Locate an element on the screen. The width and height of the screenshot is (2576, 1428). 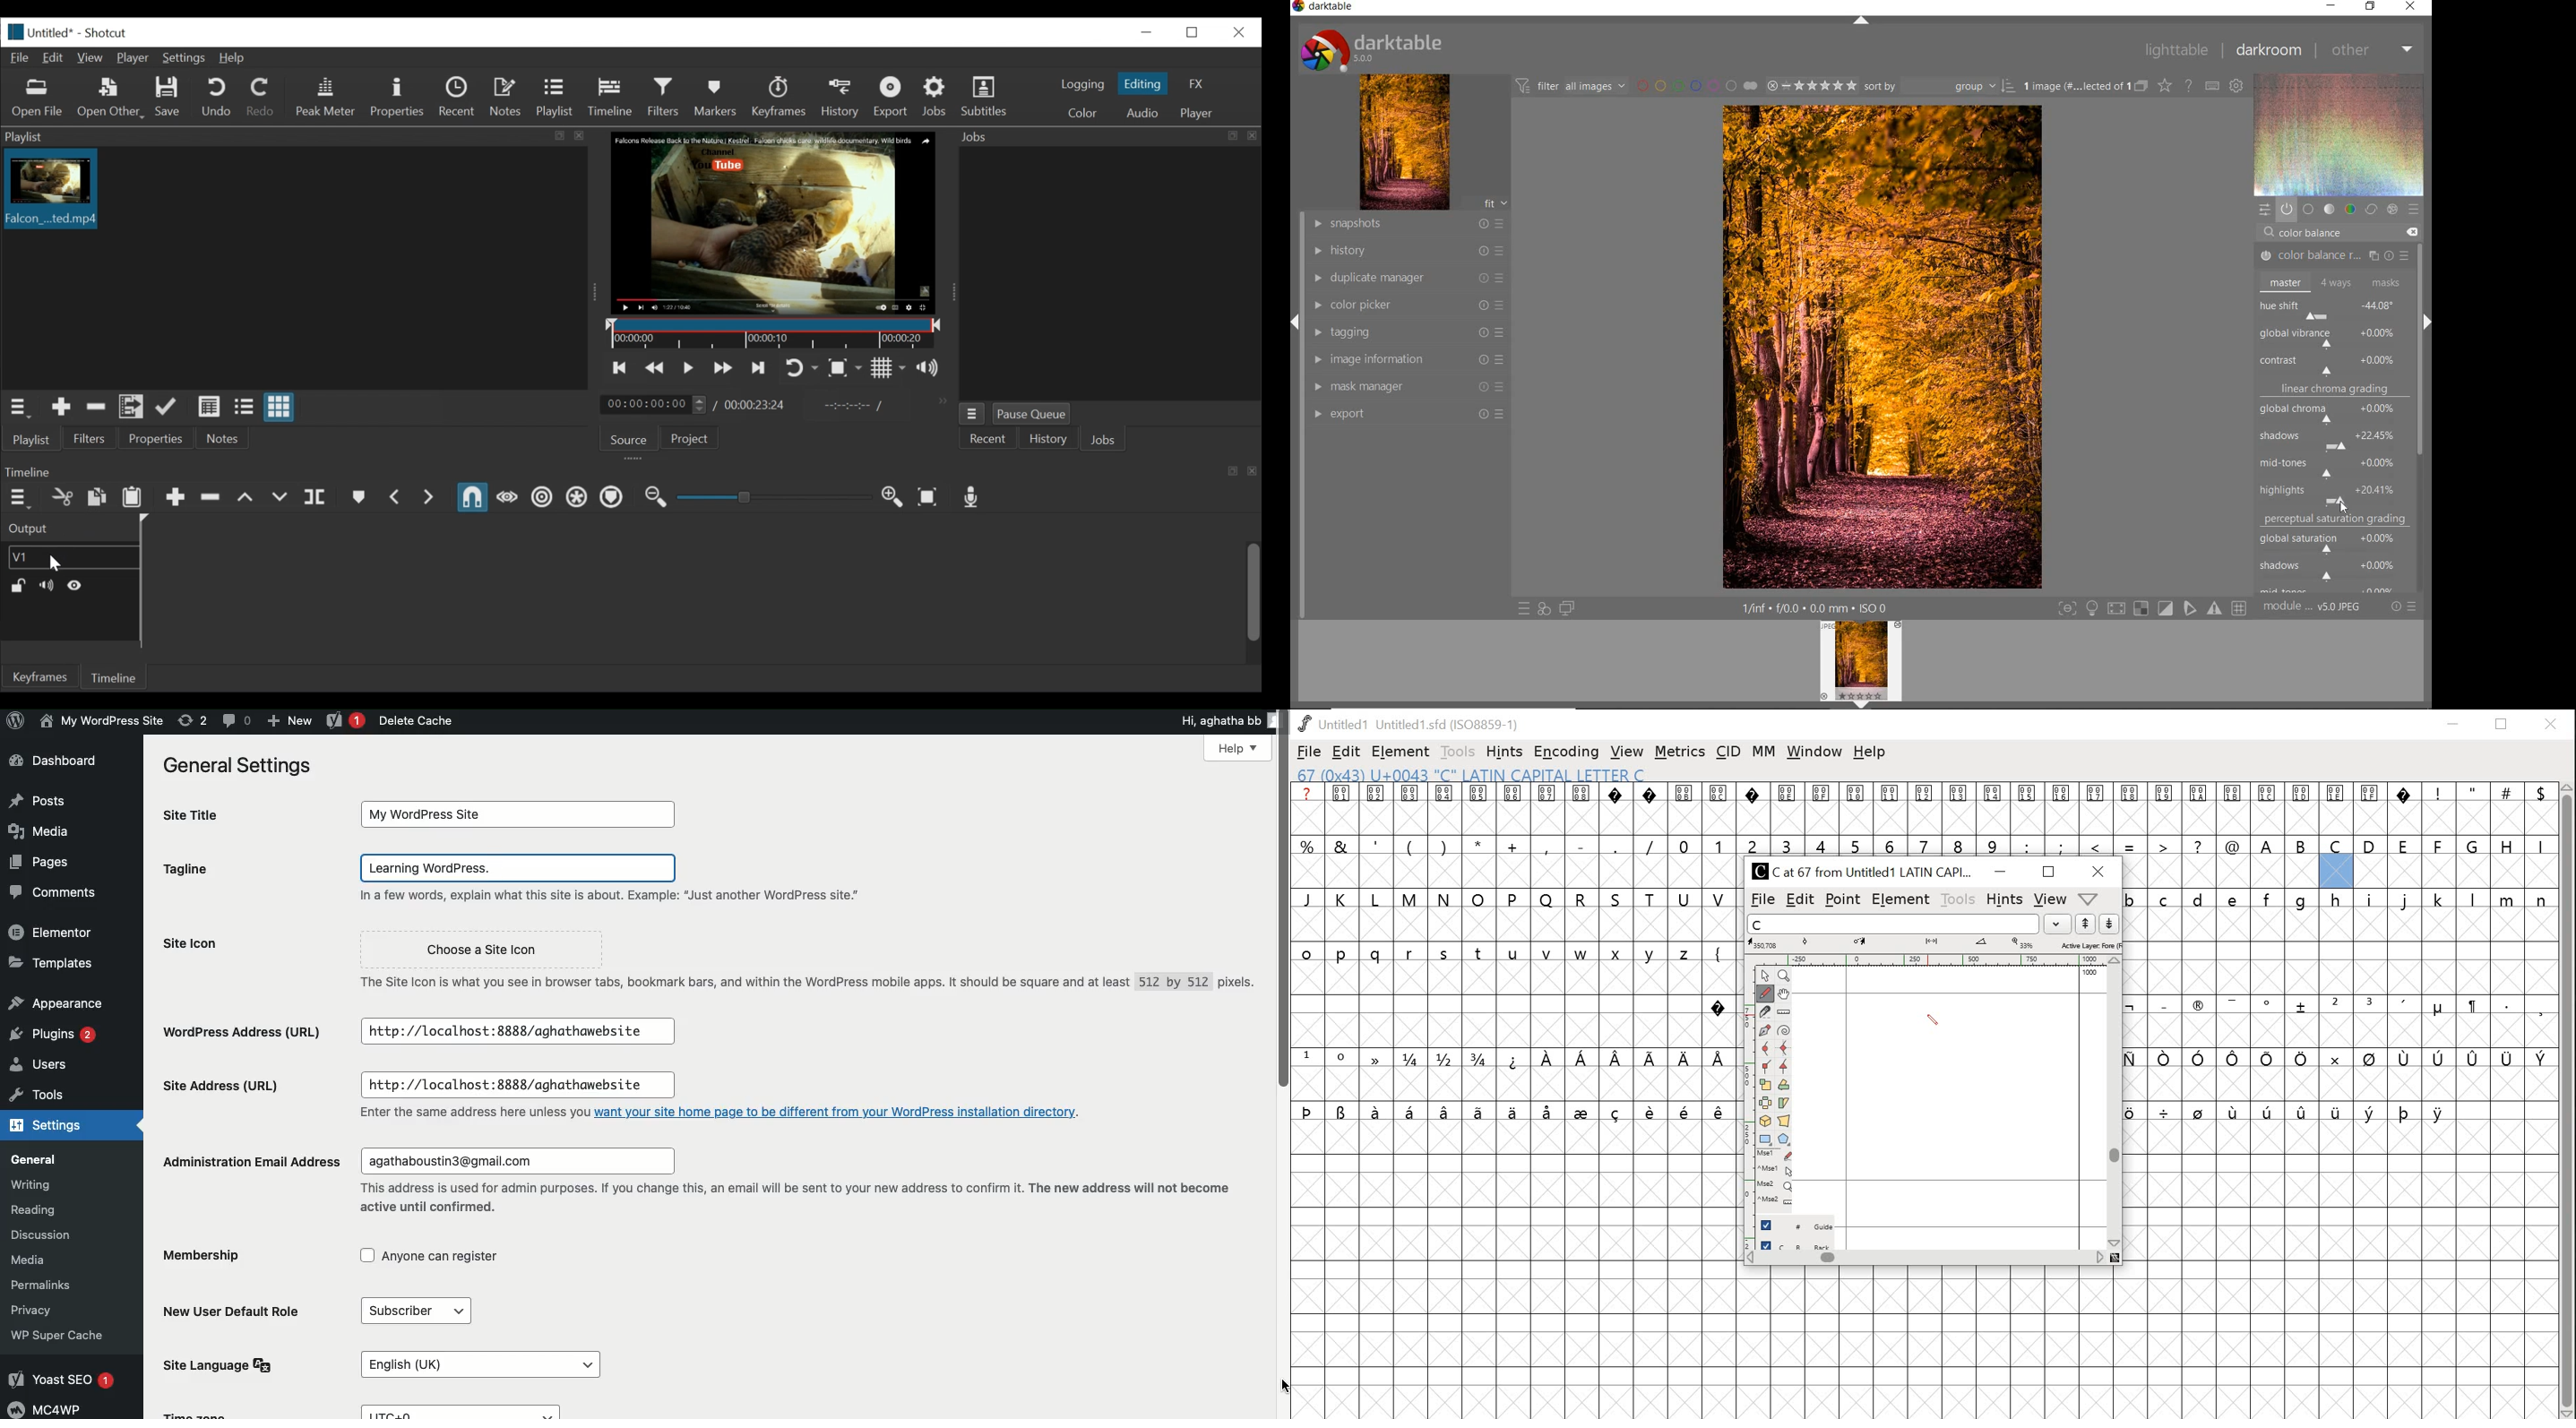
Templates is located at coordinates (53, 963).